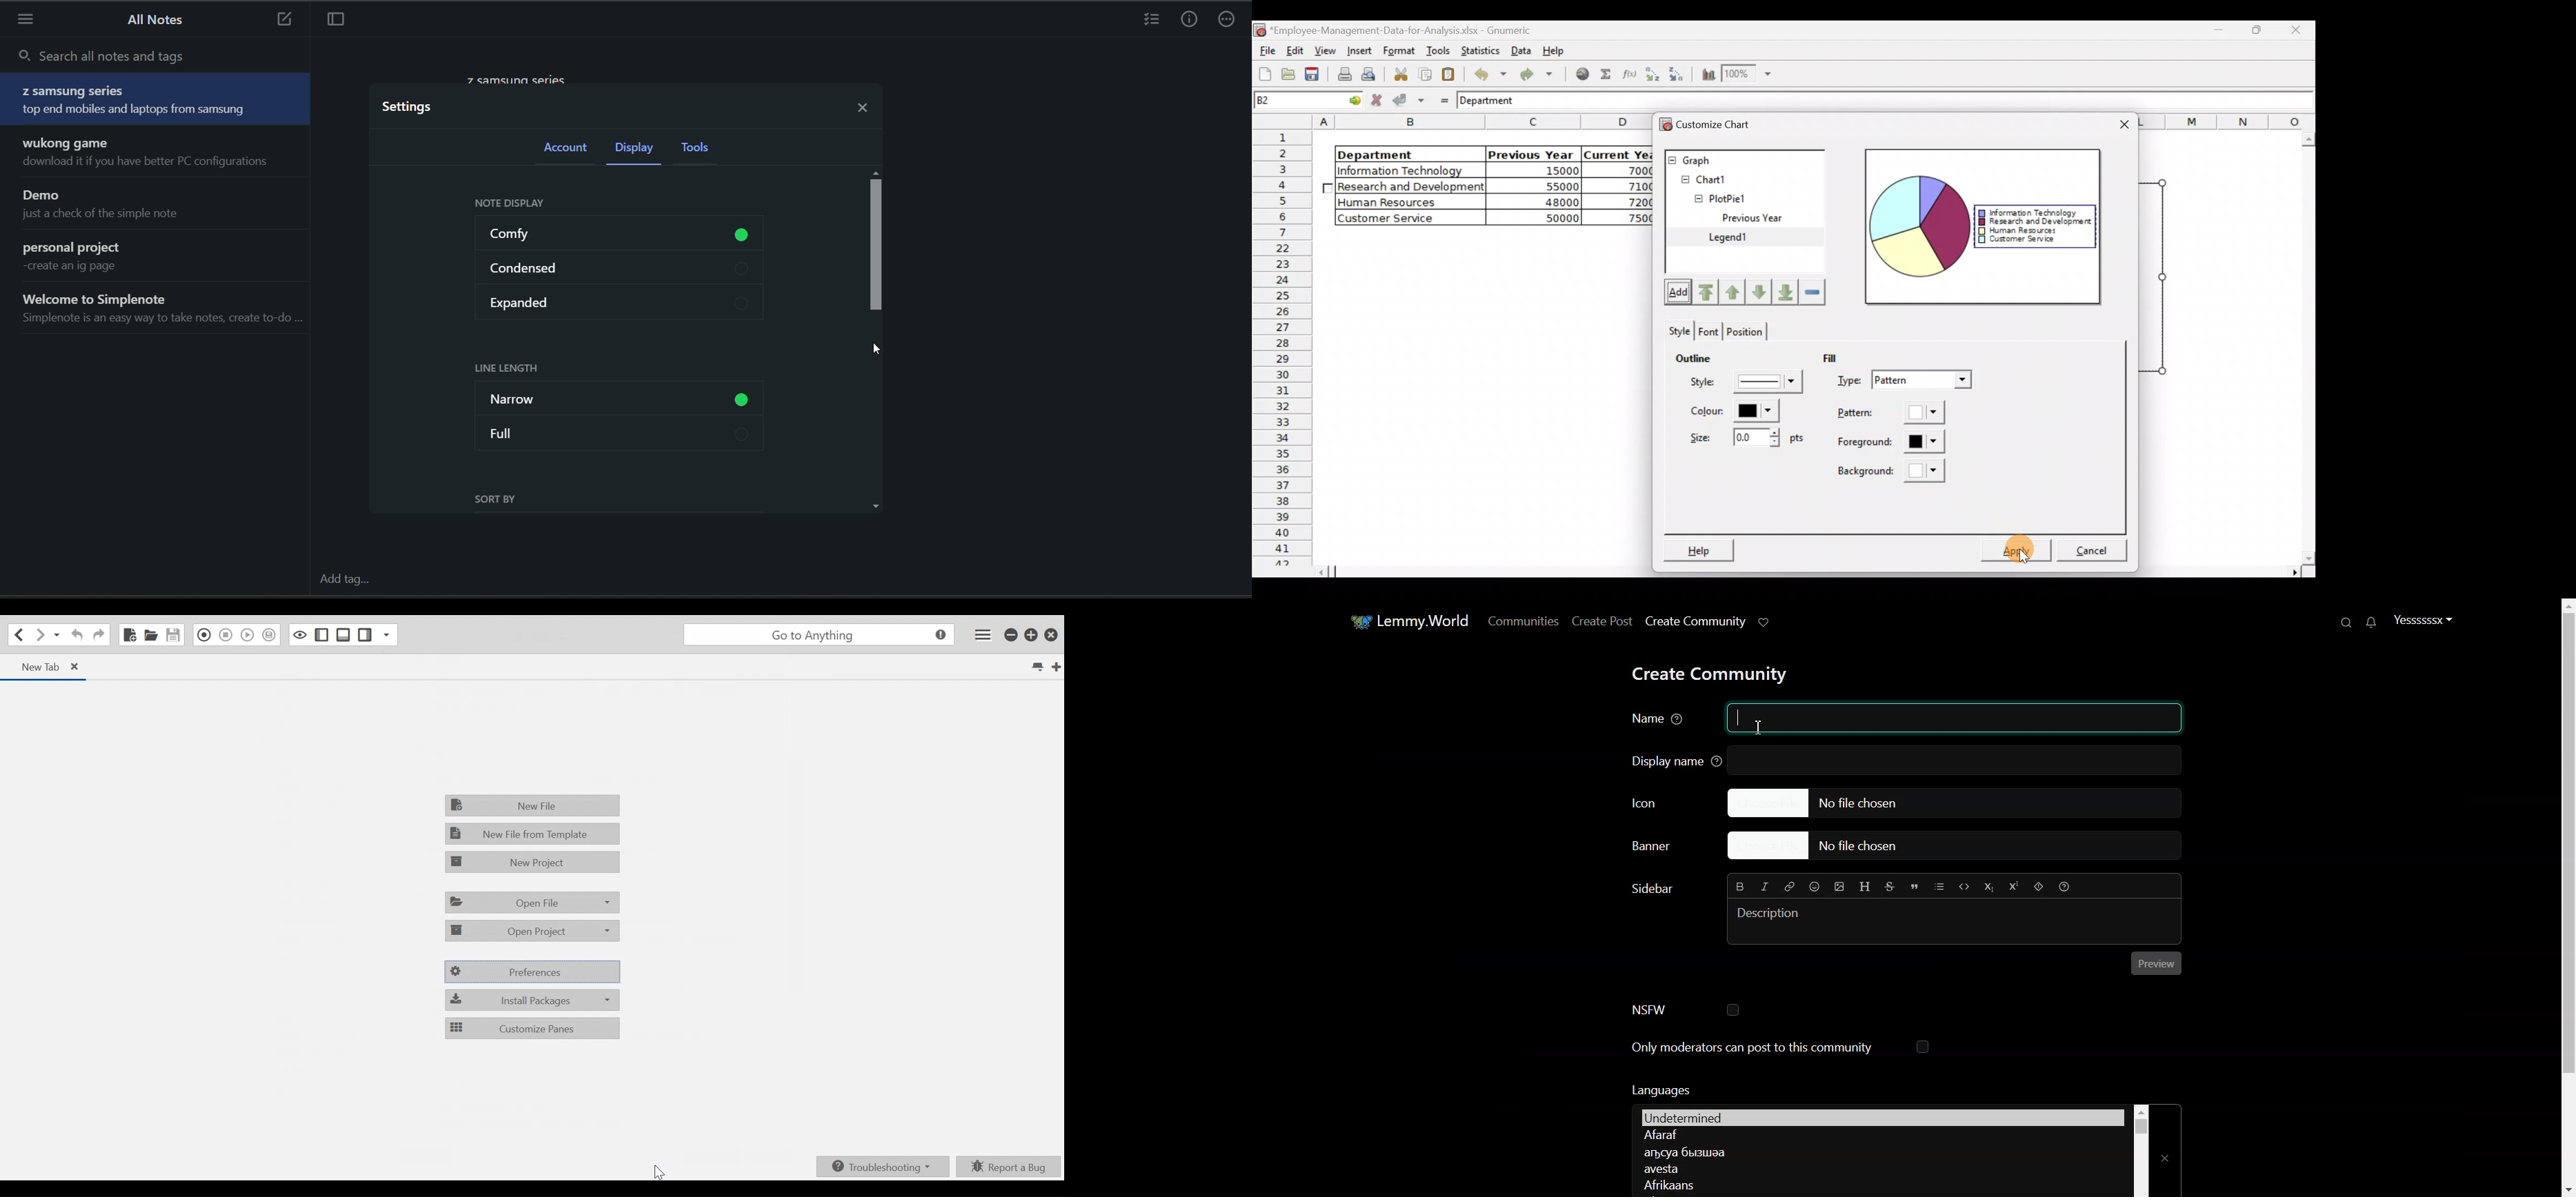 This screenshot has height=1204, width=2576. Describe the element at coordinates (1441, 99) in the screenshot. I see `Enter formula` at that location.